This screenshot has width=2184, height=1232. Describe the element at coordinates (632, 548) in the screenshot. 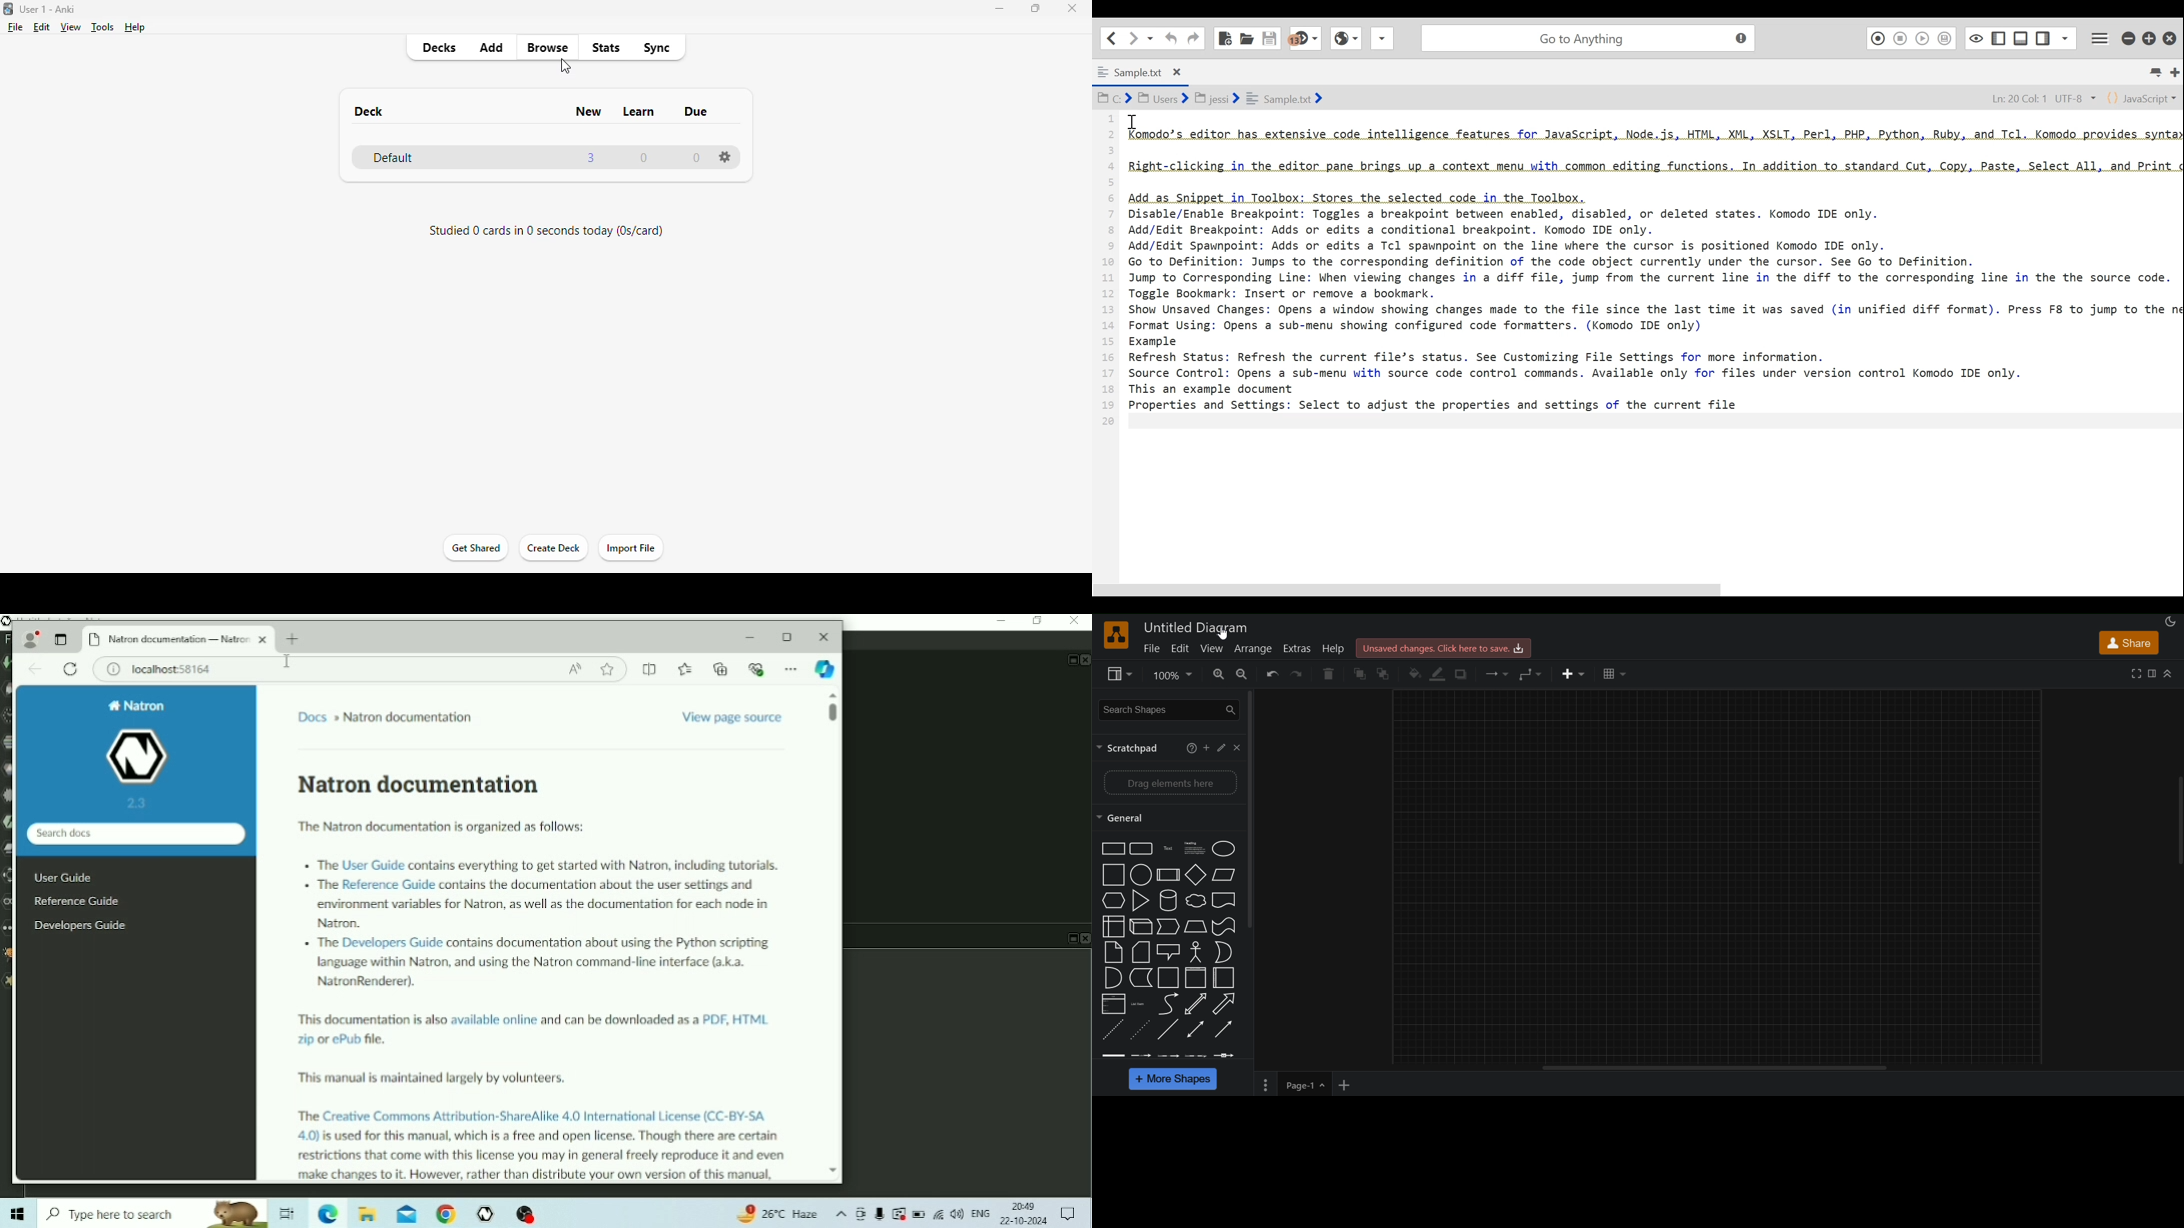

I see `import file` at that location.